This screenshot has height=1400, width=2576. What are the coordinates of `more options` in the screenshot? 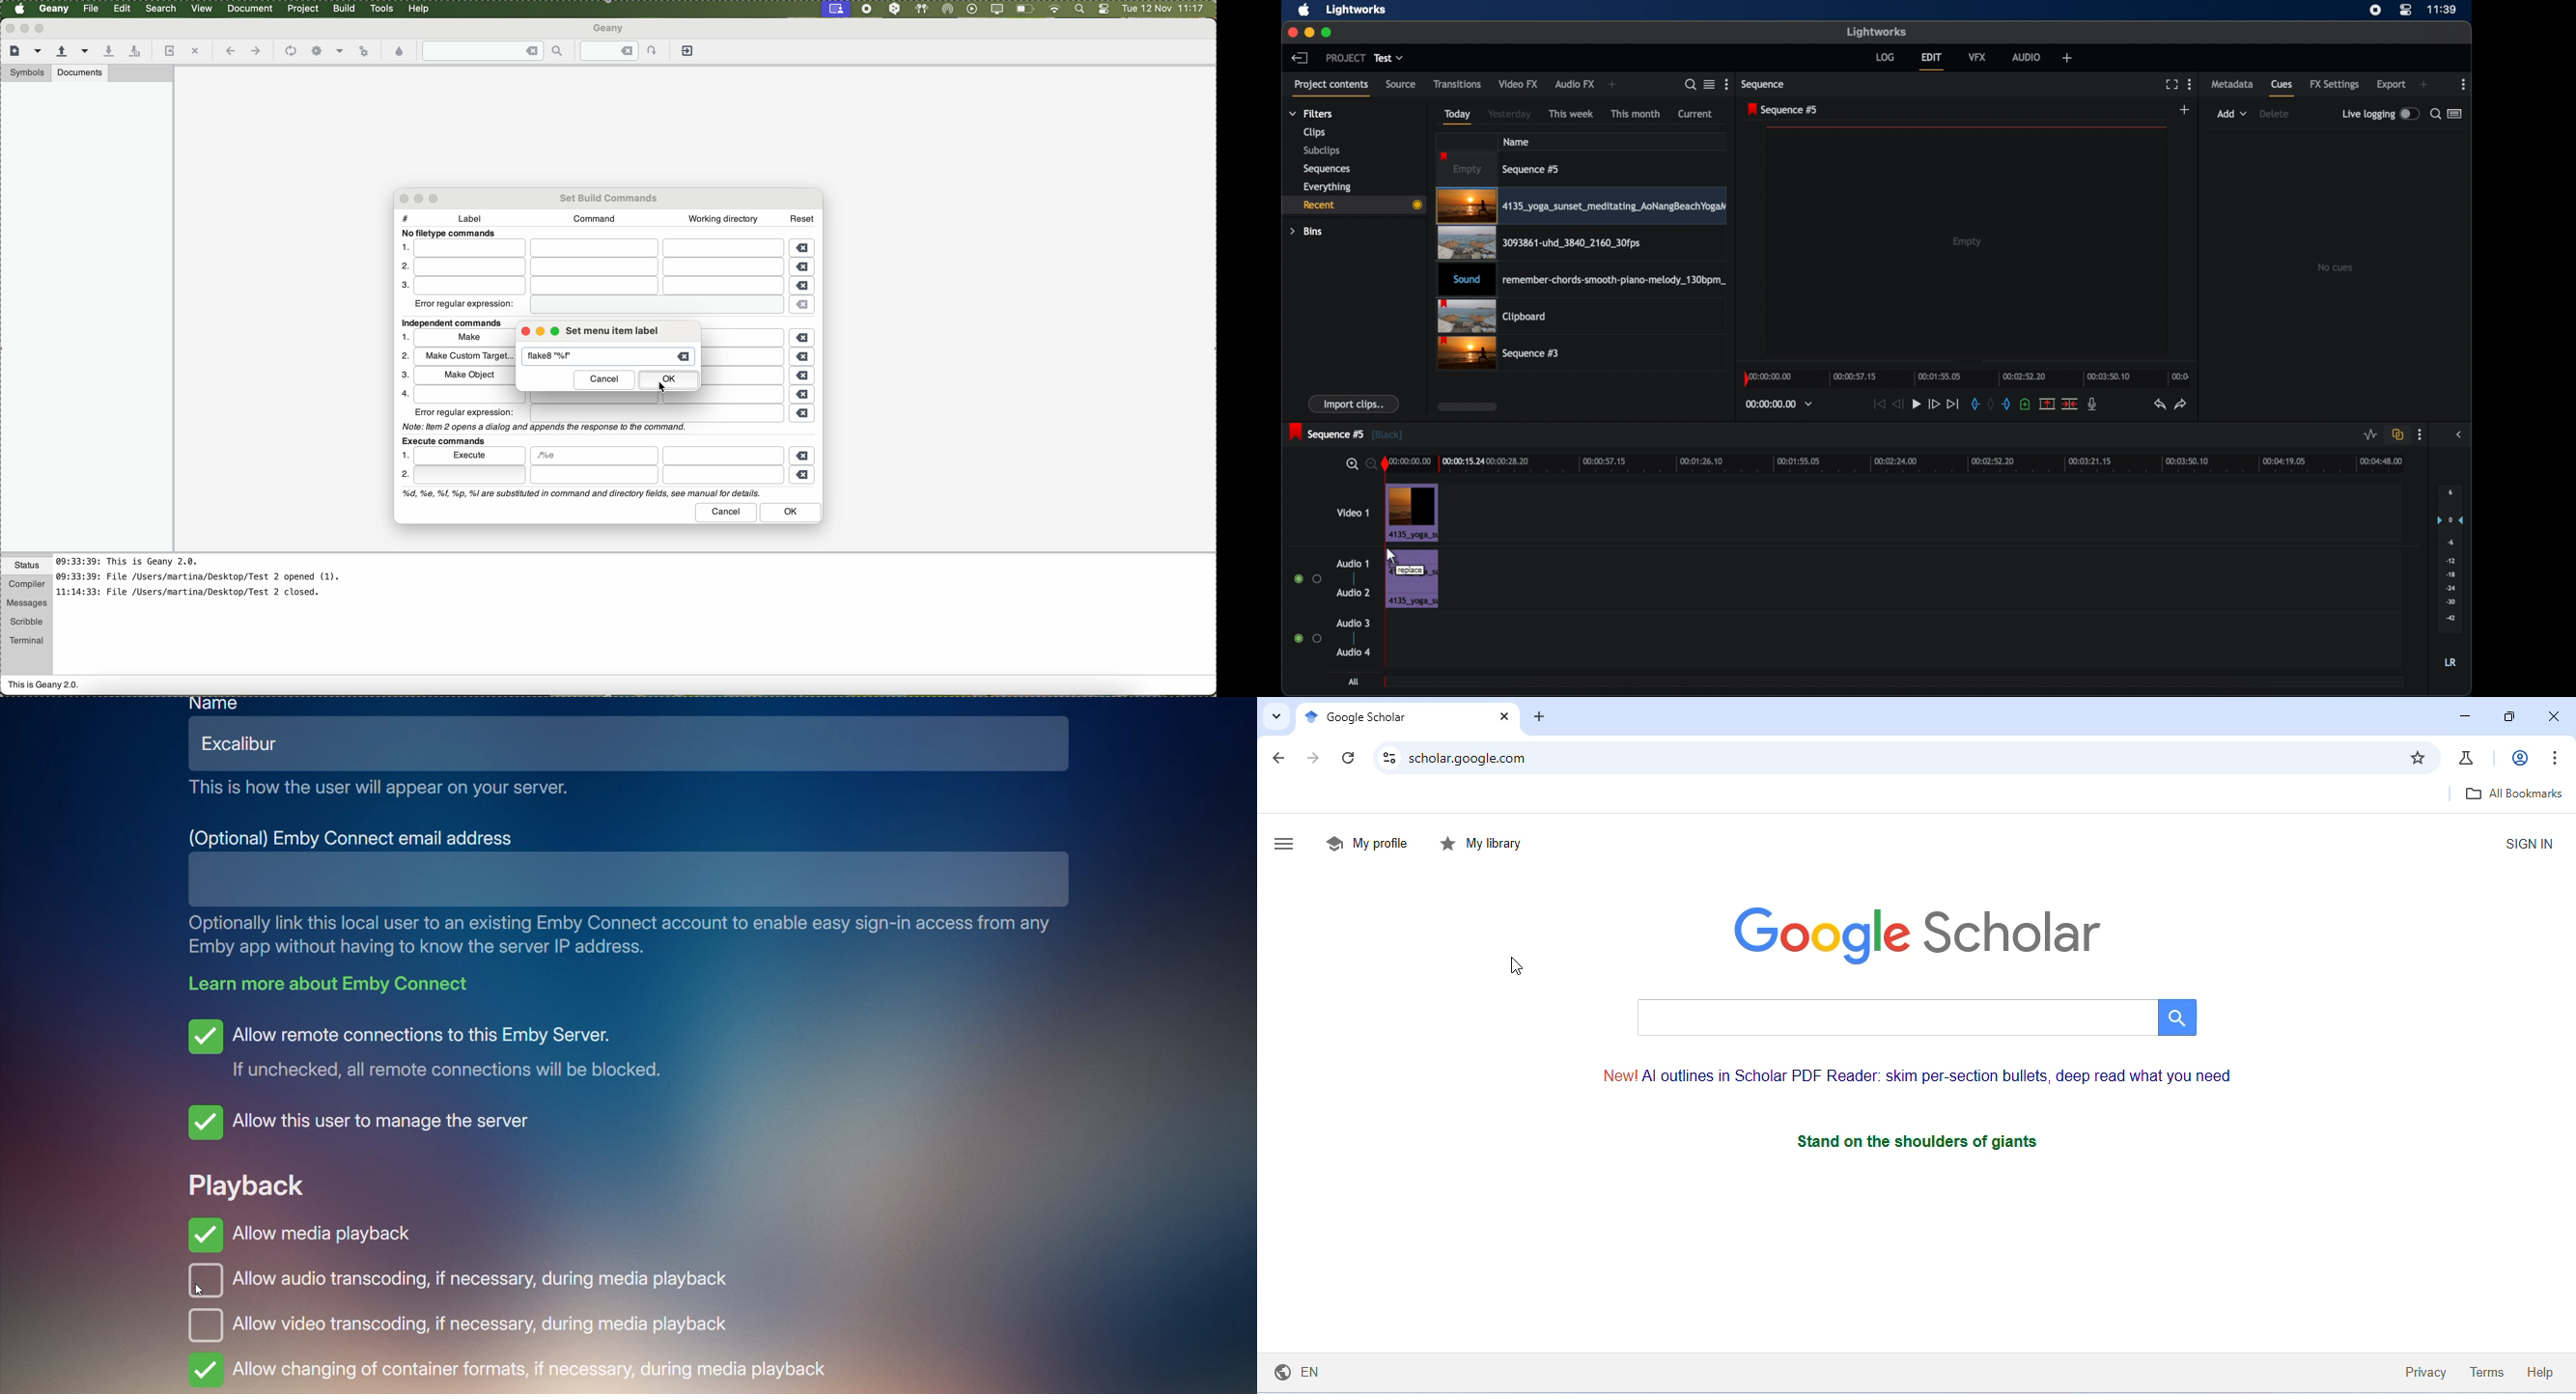 It's located at (2190, 85).